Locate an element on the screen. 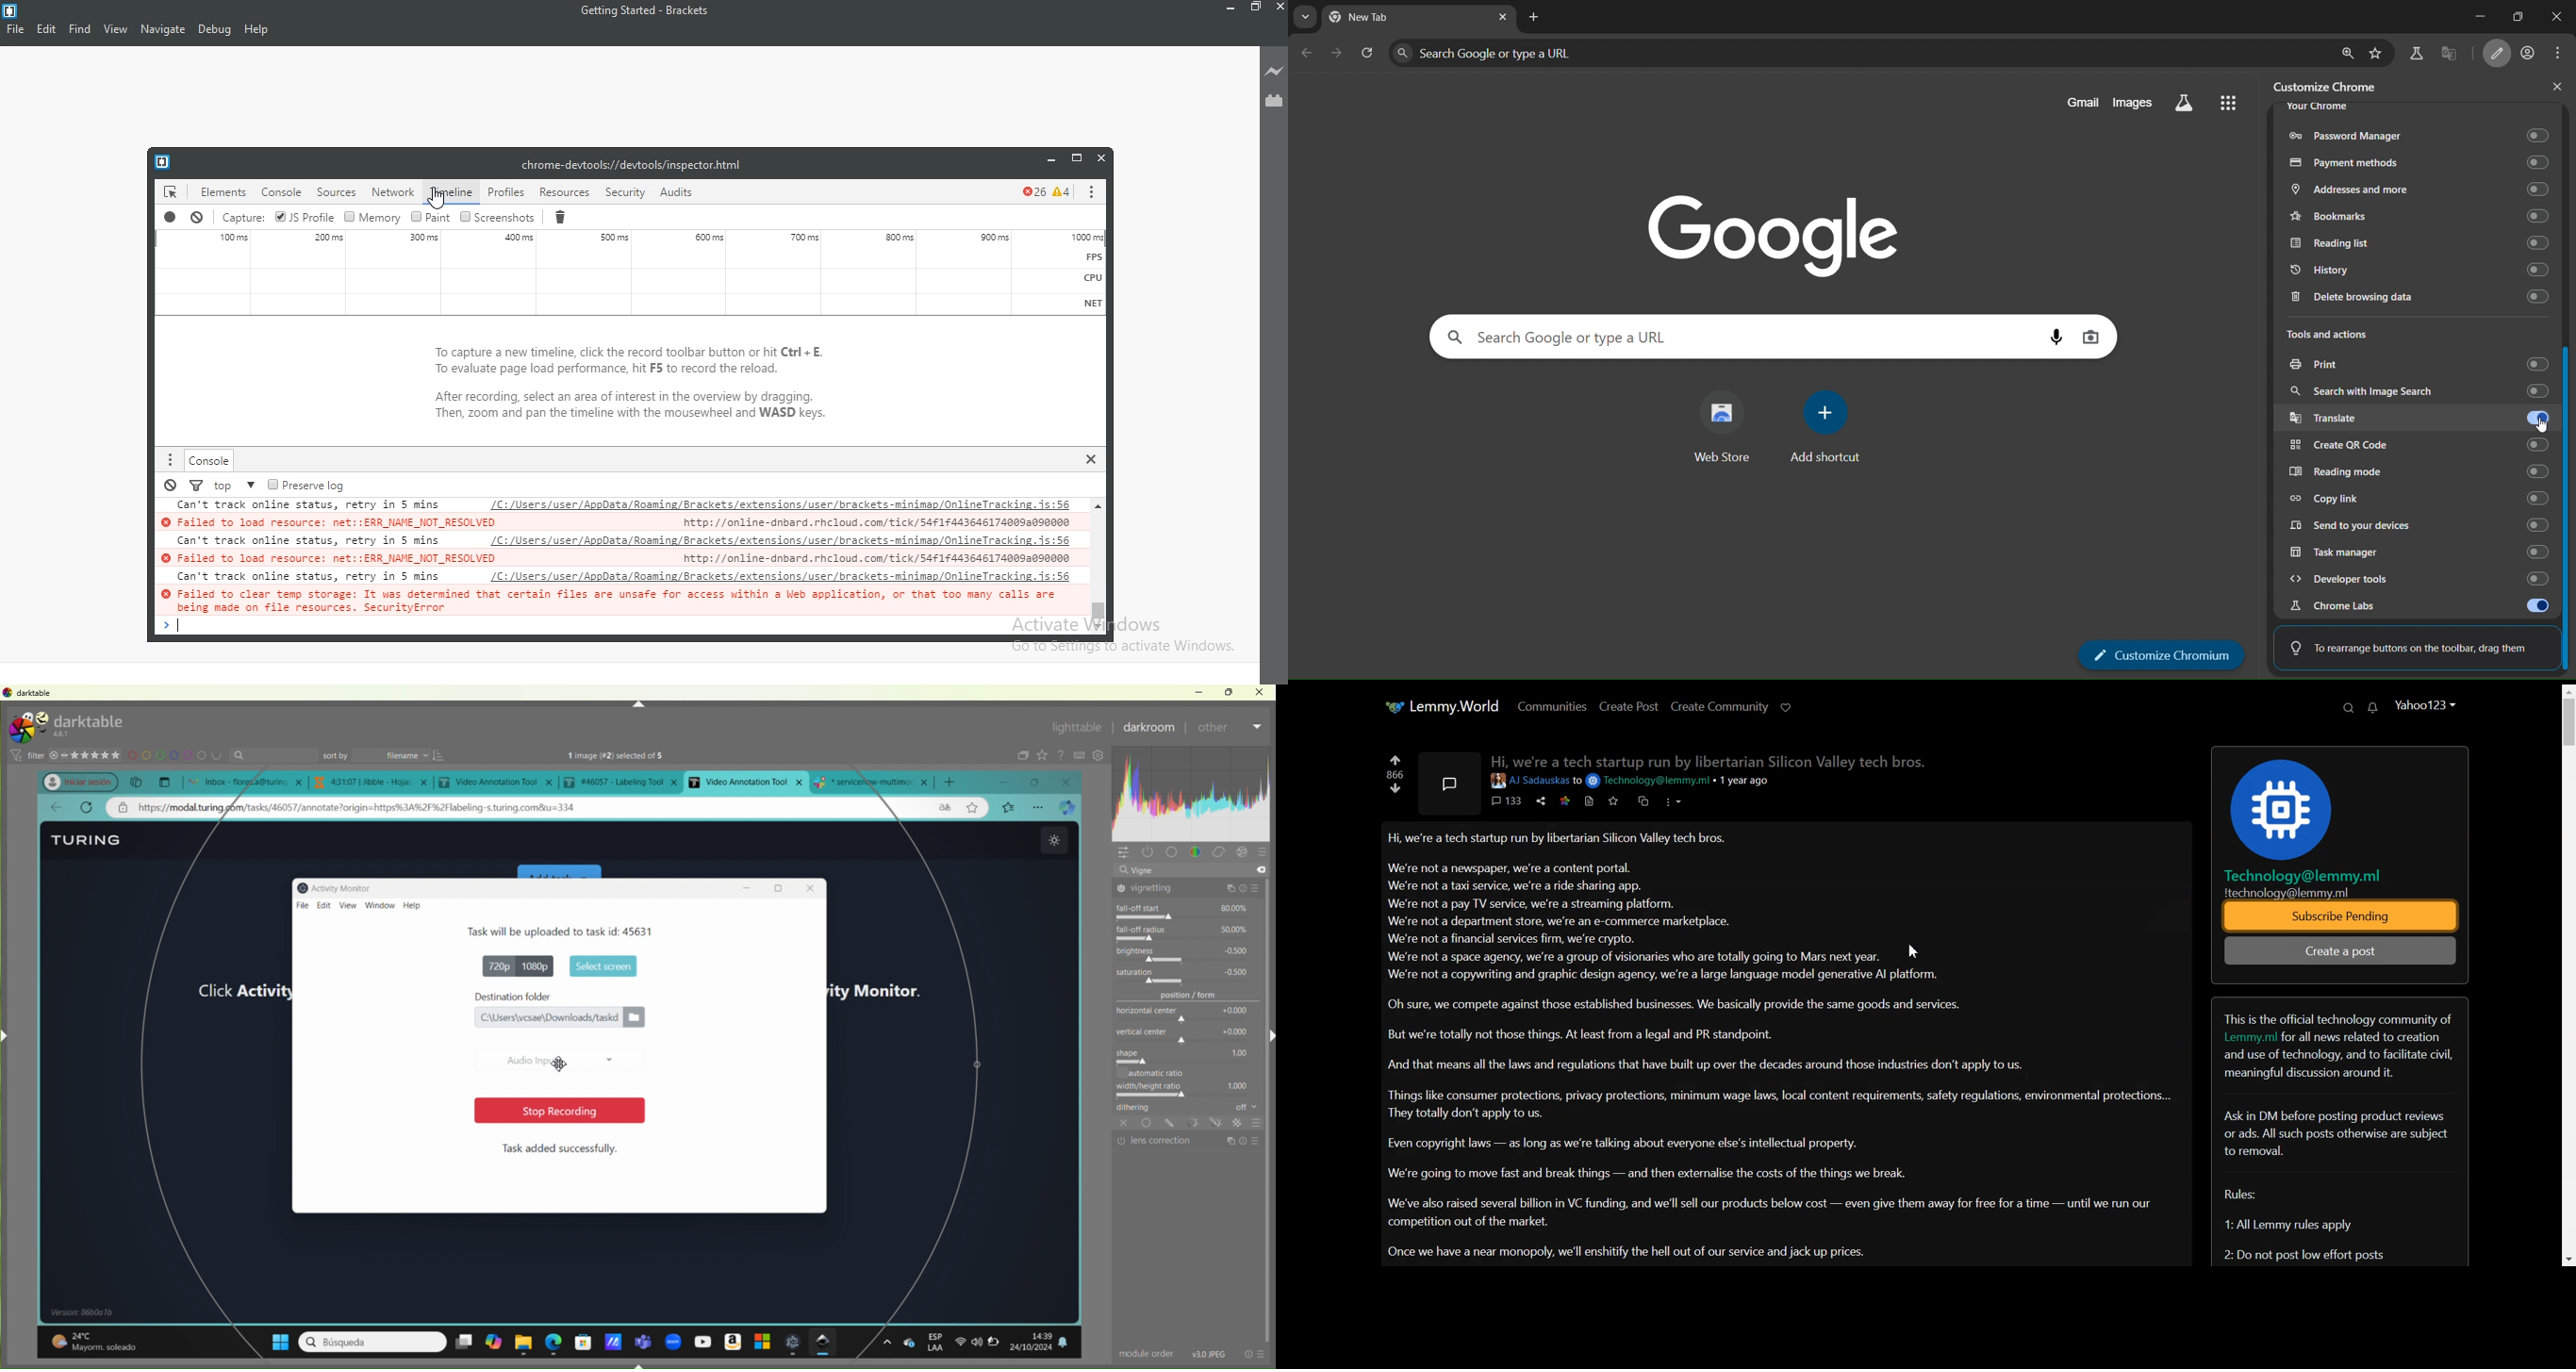 The height and width of the screenshot is (1372, 2576). network is located at coordinates (394, 190).